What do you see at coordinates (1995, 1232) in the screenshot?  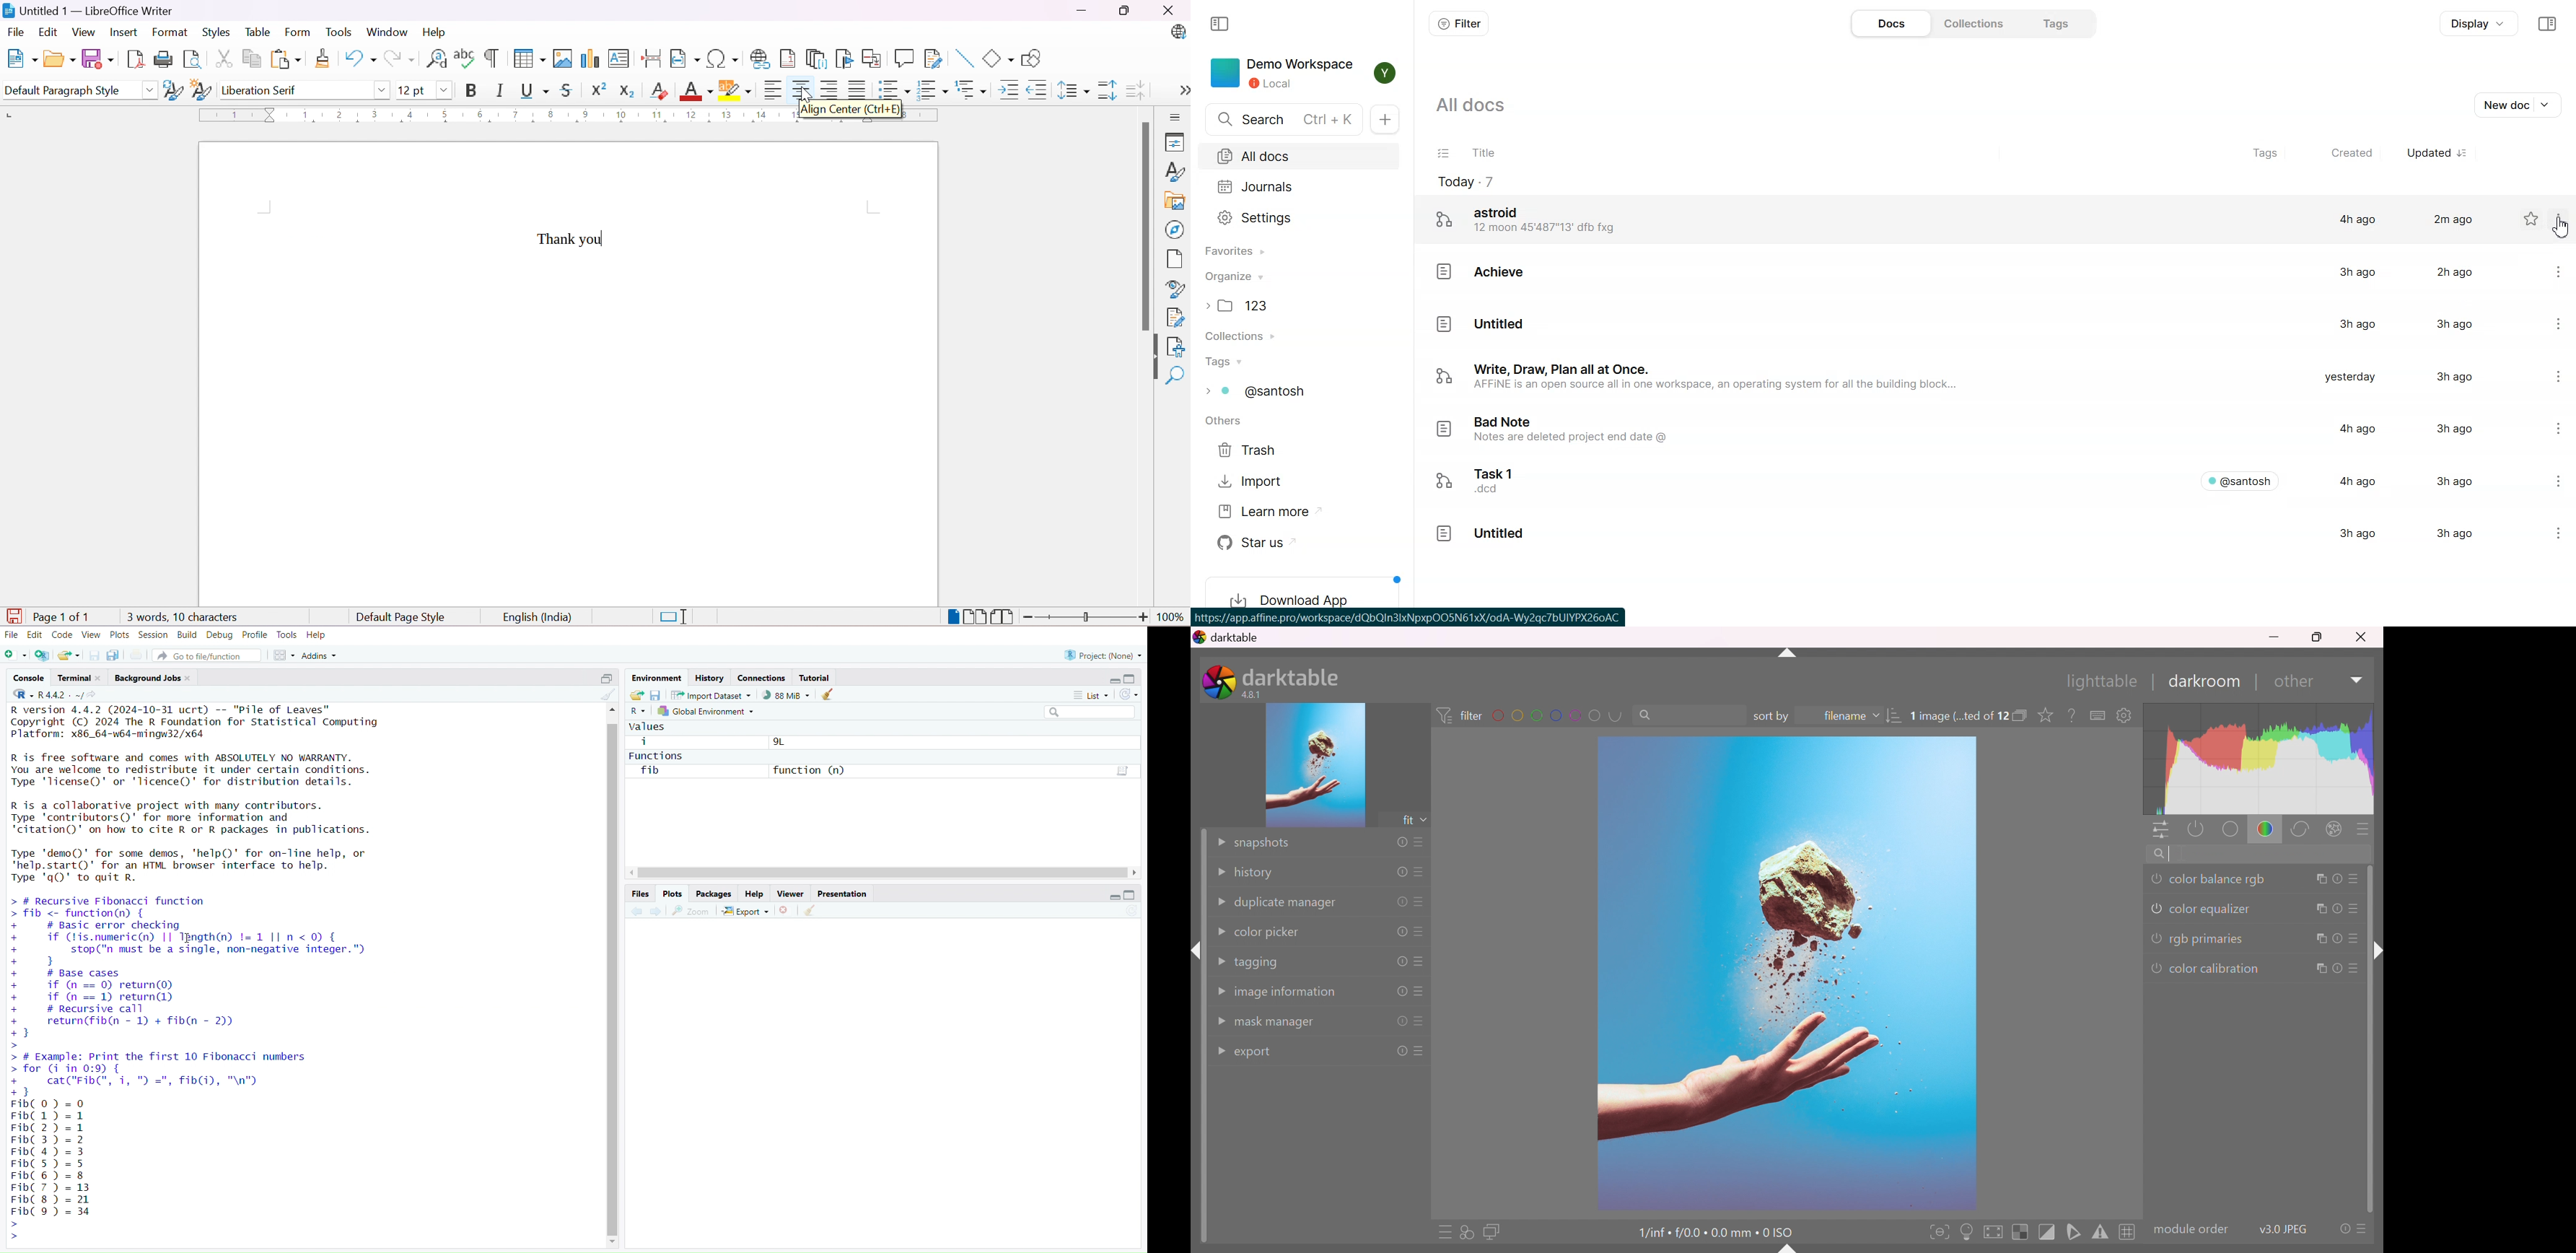 I see `toggle high quality processing, if activated darktable processes image data as it does while exporting` at bounding box center [1995, 1232].